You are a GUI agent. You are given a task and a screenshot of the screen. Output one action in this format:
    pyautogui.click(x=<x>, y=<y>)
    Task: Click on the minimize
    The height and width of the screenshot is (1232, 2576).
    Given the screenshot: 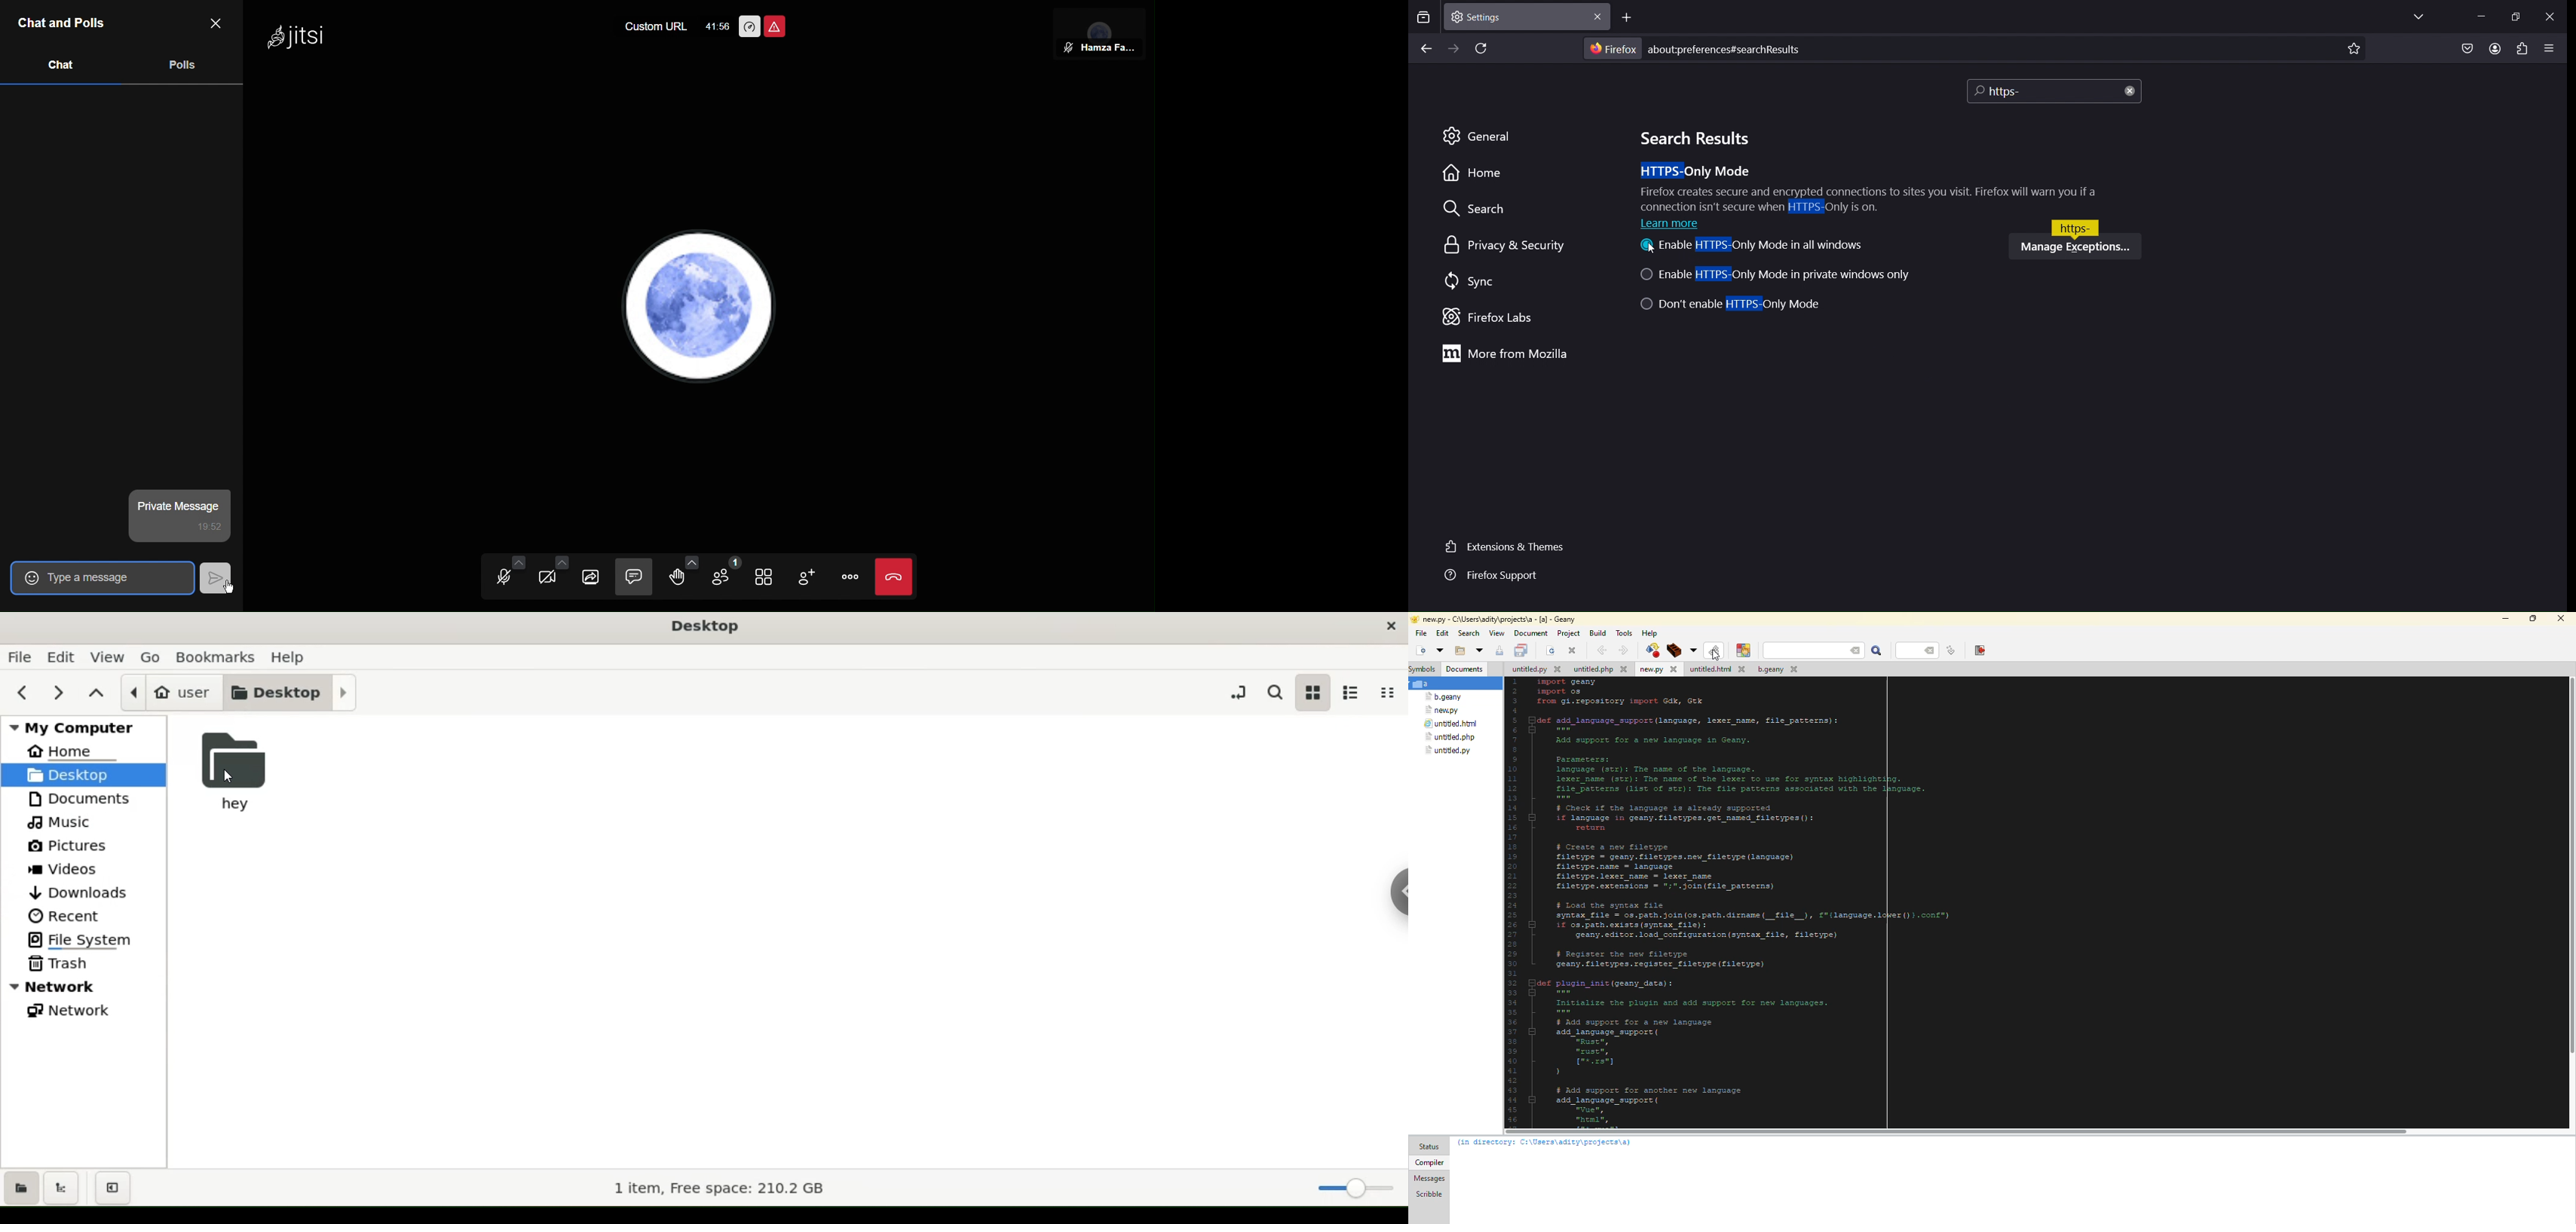 What is the action you would take?
    pyautogui.click(x=2502, y=619)
    